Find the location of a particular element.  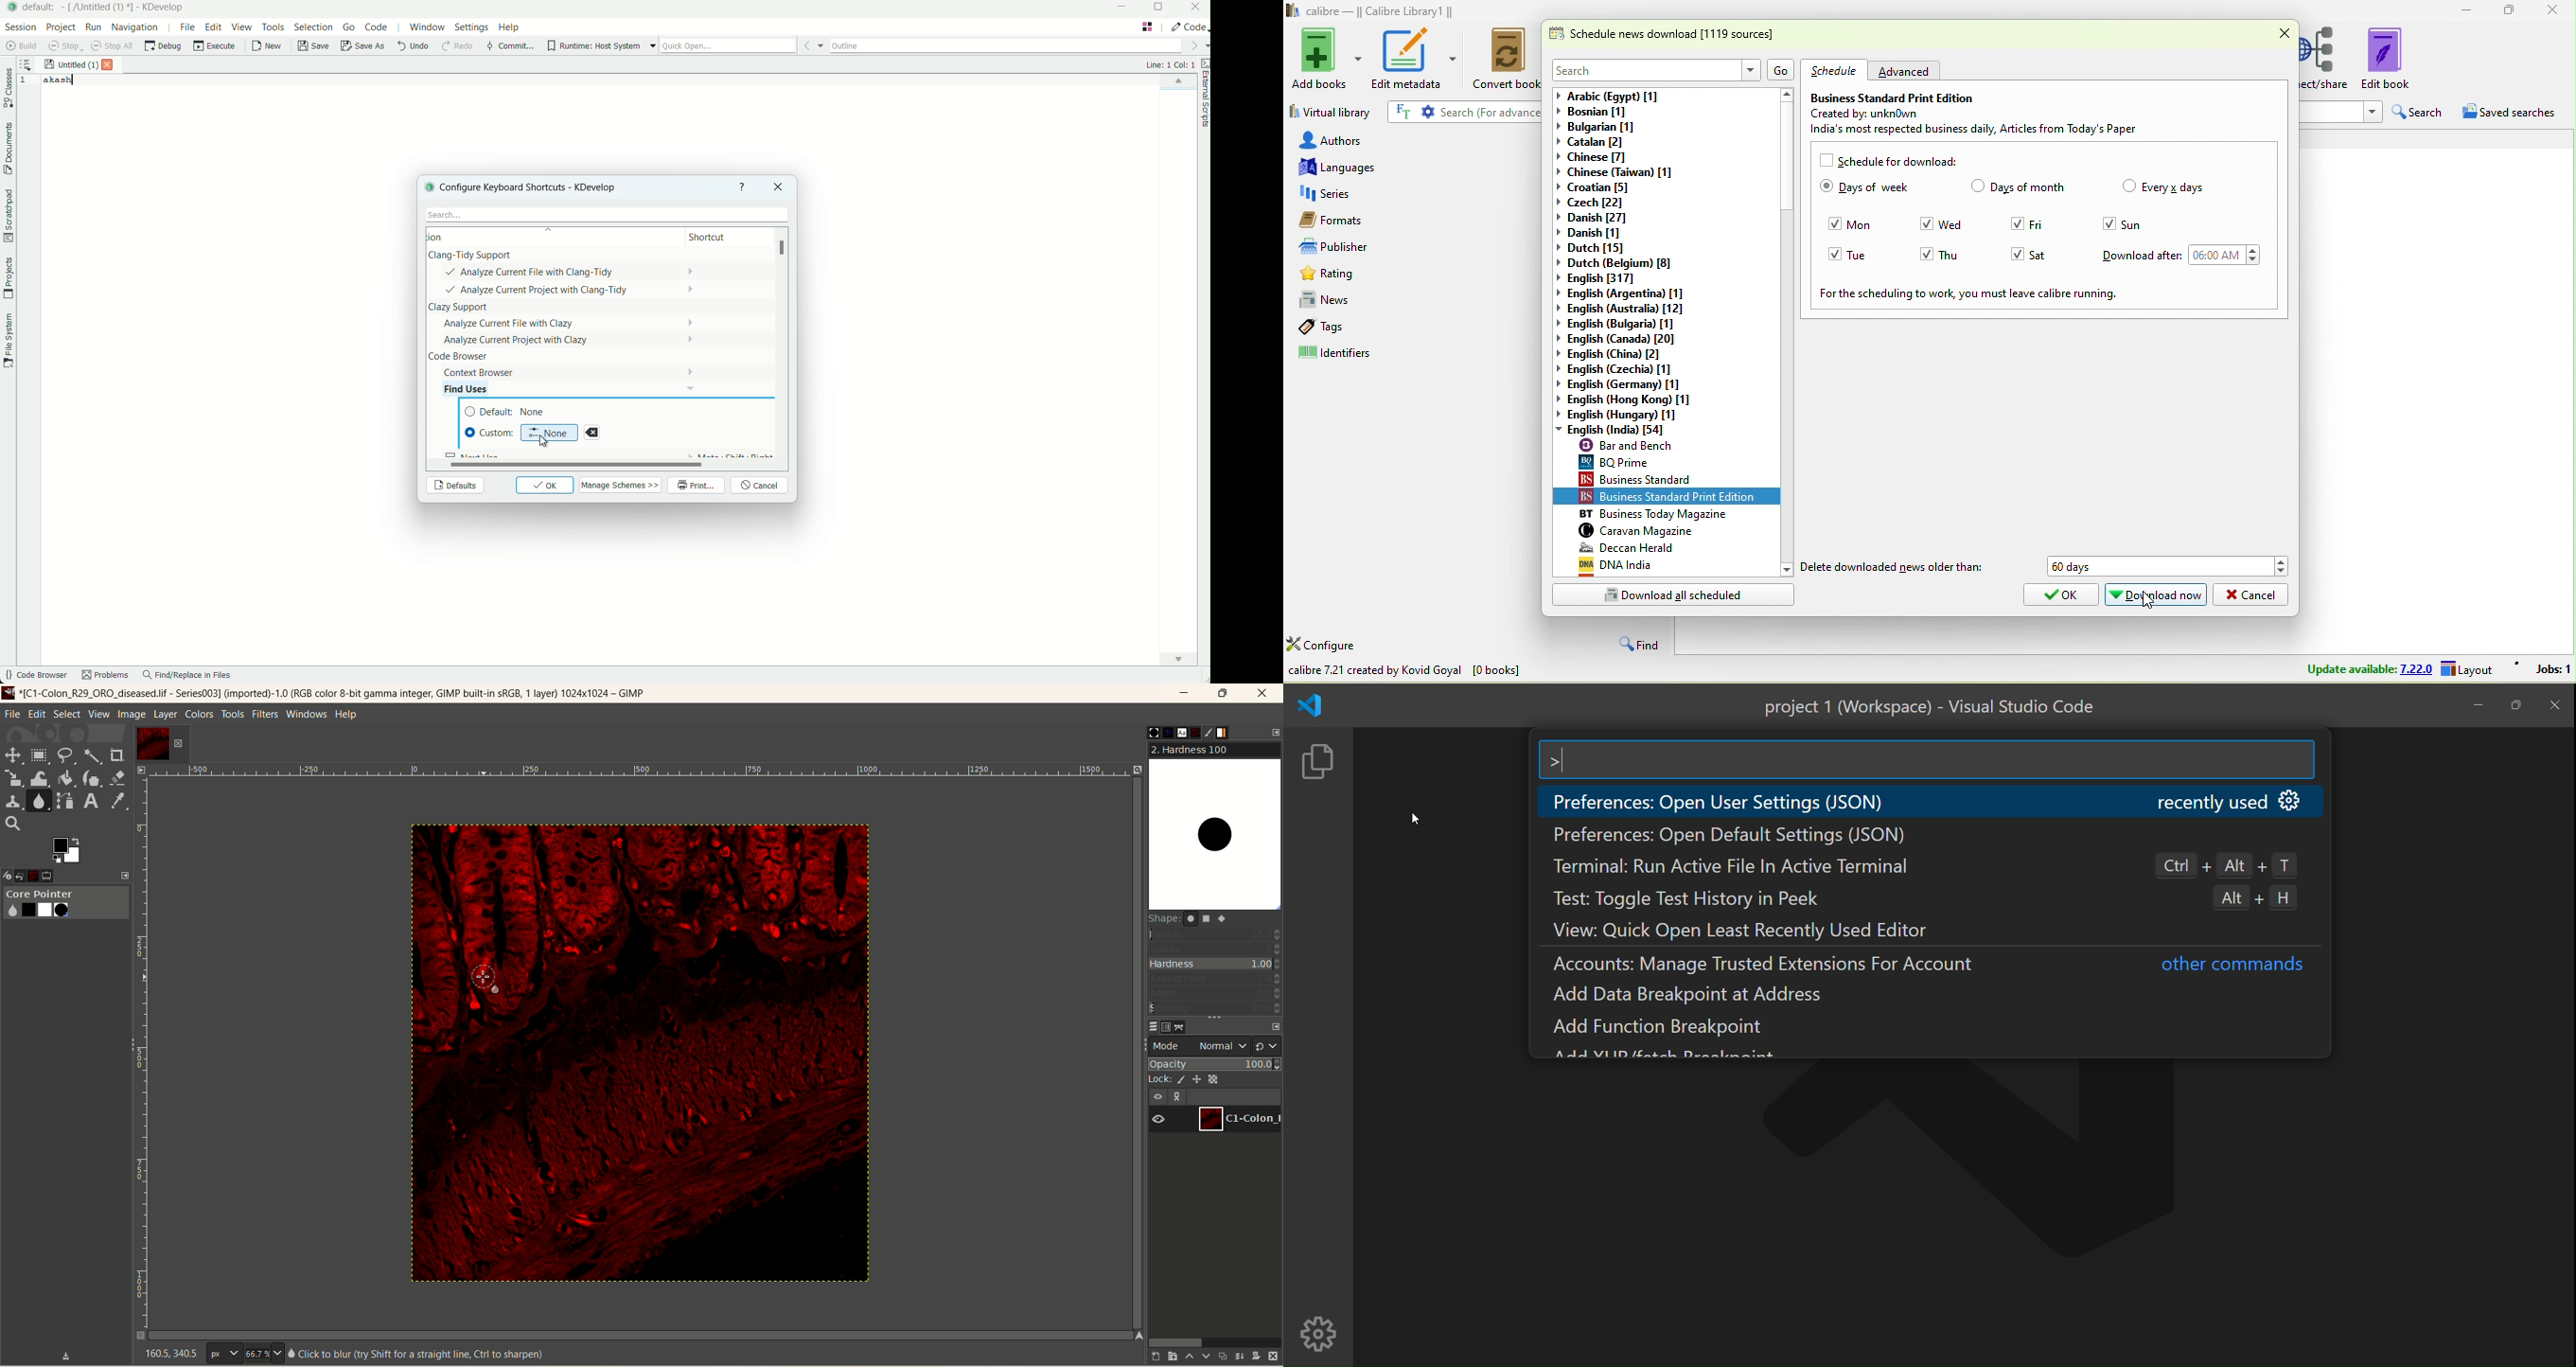

created by: unknown is located at coordinates (1895, 114).